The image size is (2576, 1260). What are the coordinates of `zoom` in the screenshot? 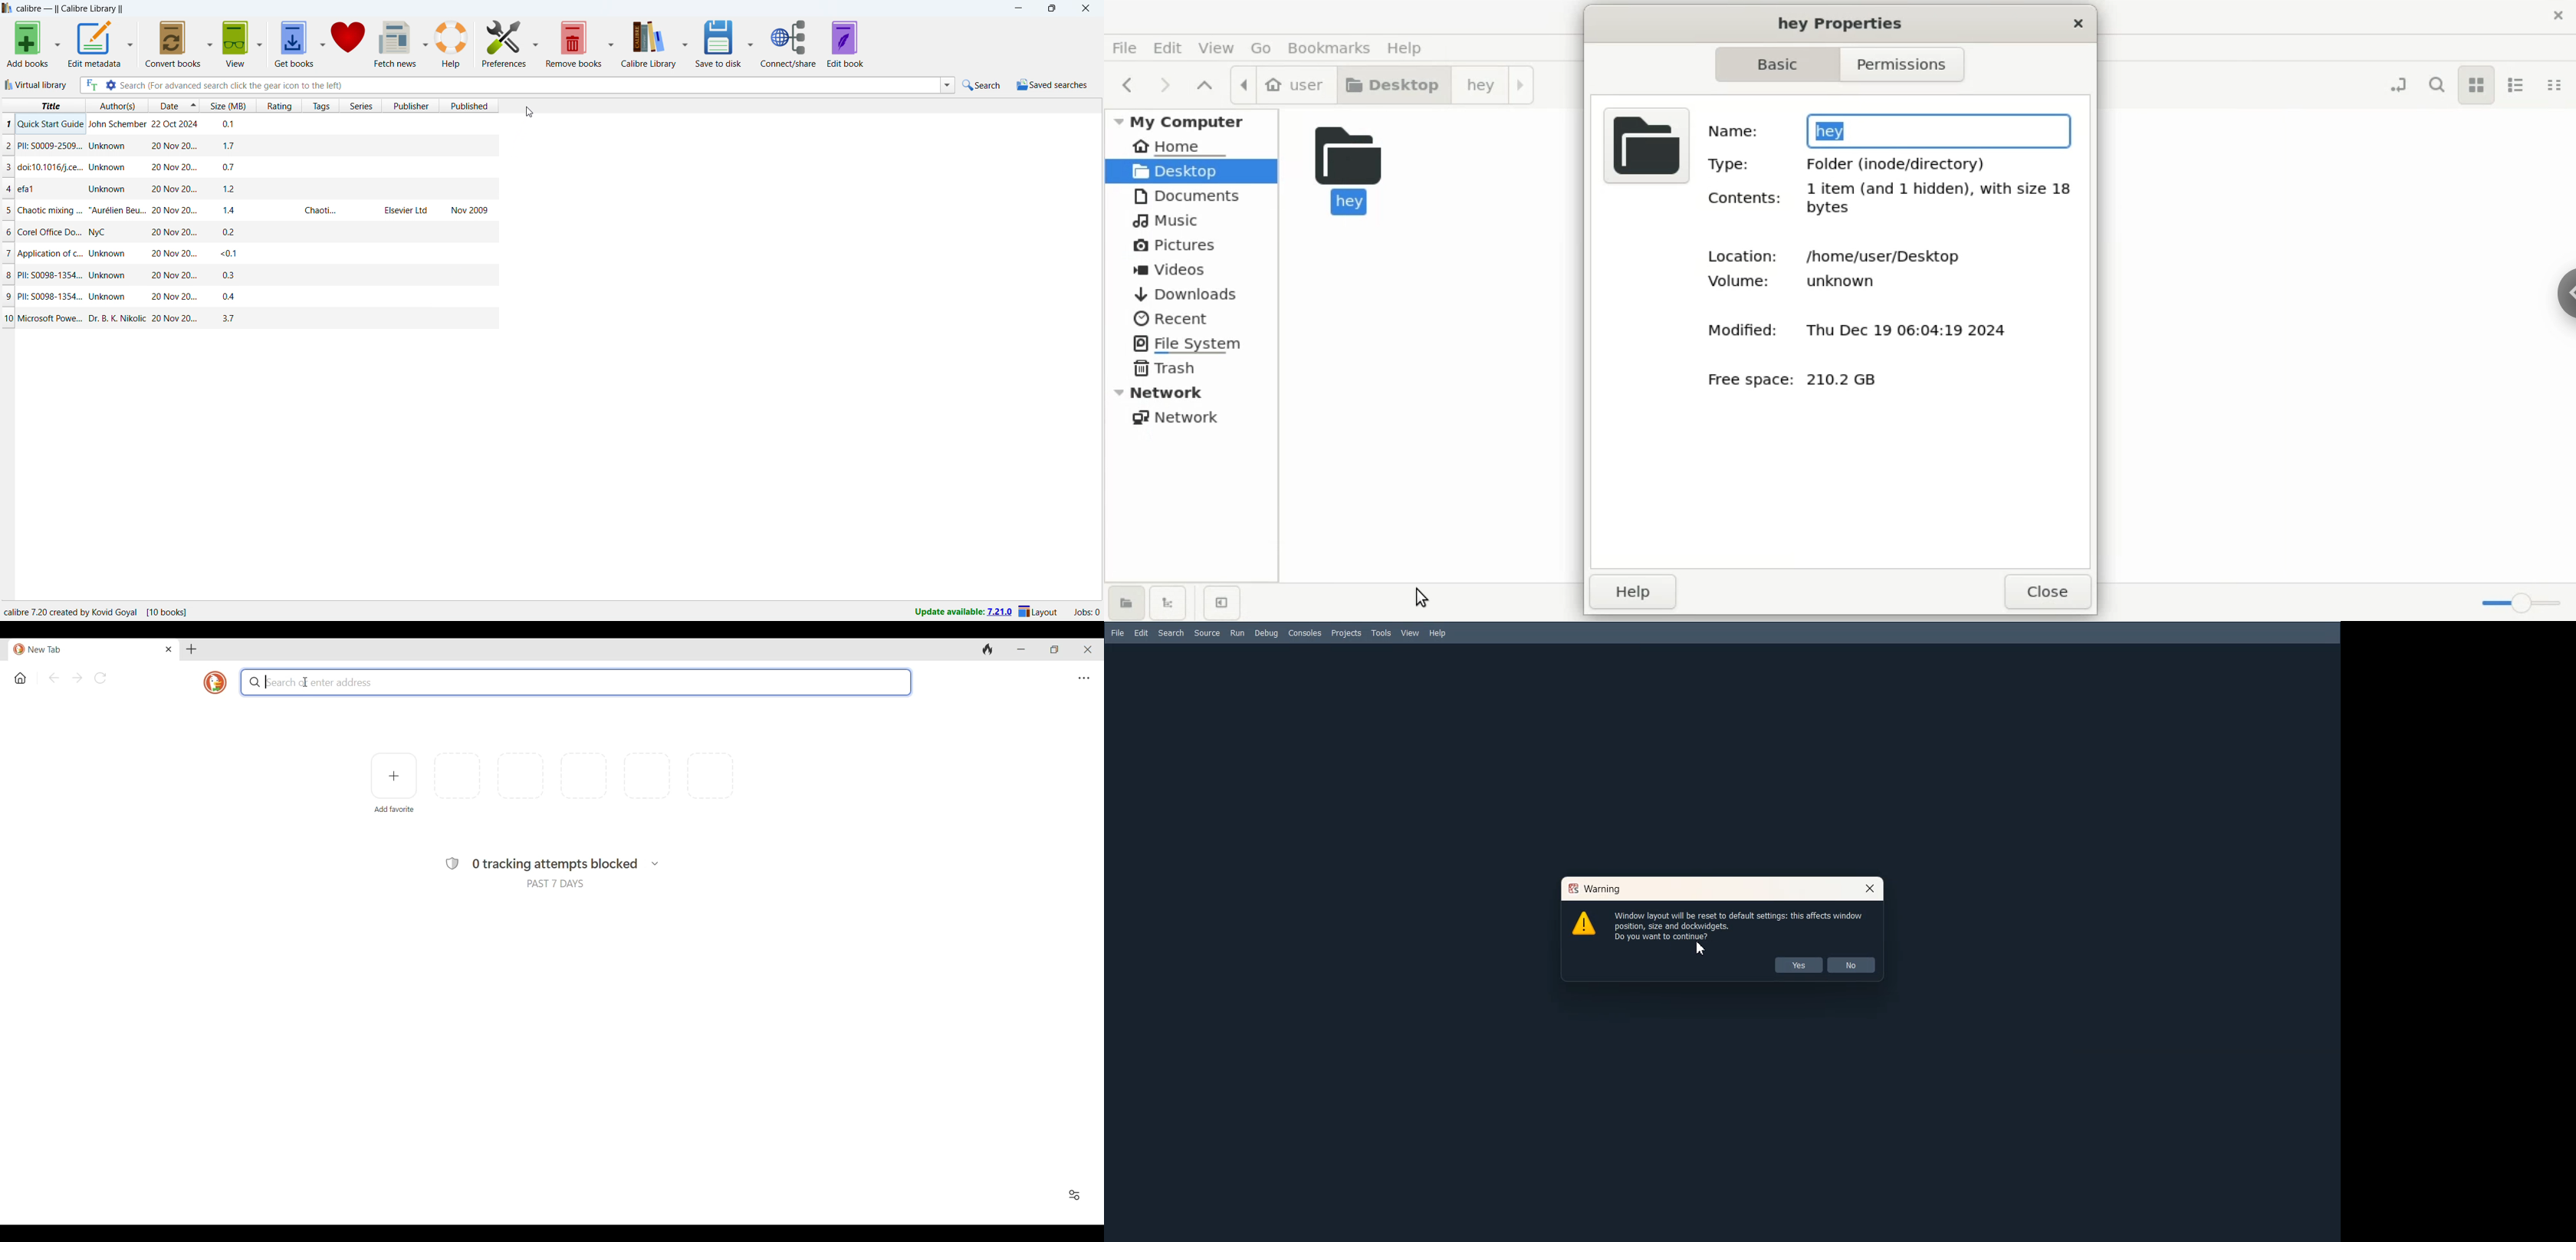 It's located at (2525, 602).